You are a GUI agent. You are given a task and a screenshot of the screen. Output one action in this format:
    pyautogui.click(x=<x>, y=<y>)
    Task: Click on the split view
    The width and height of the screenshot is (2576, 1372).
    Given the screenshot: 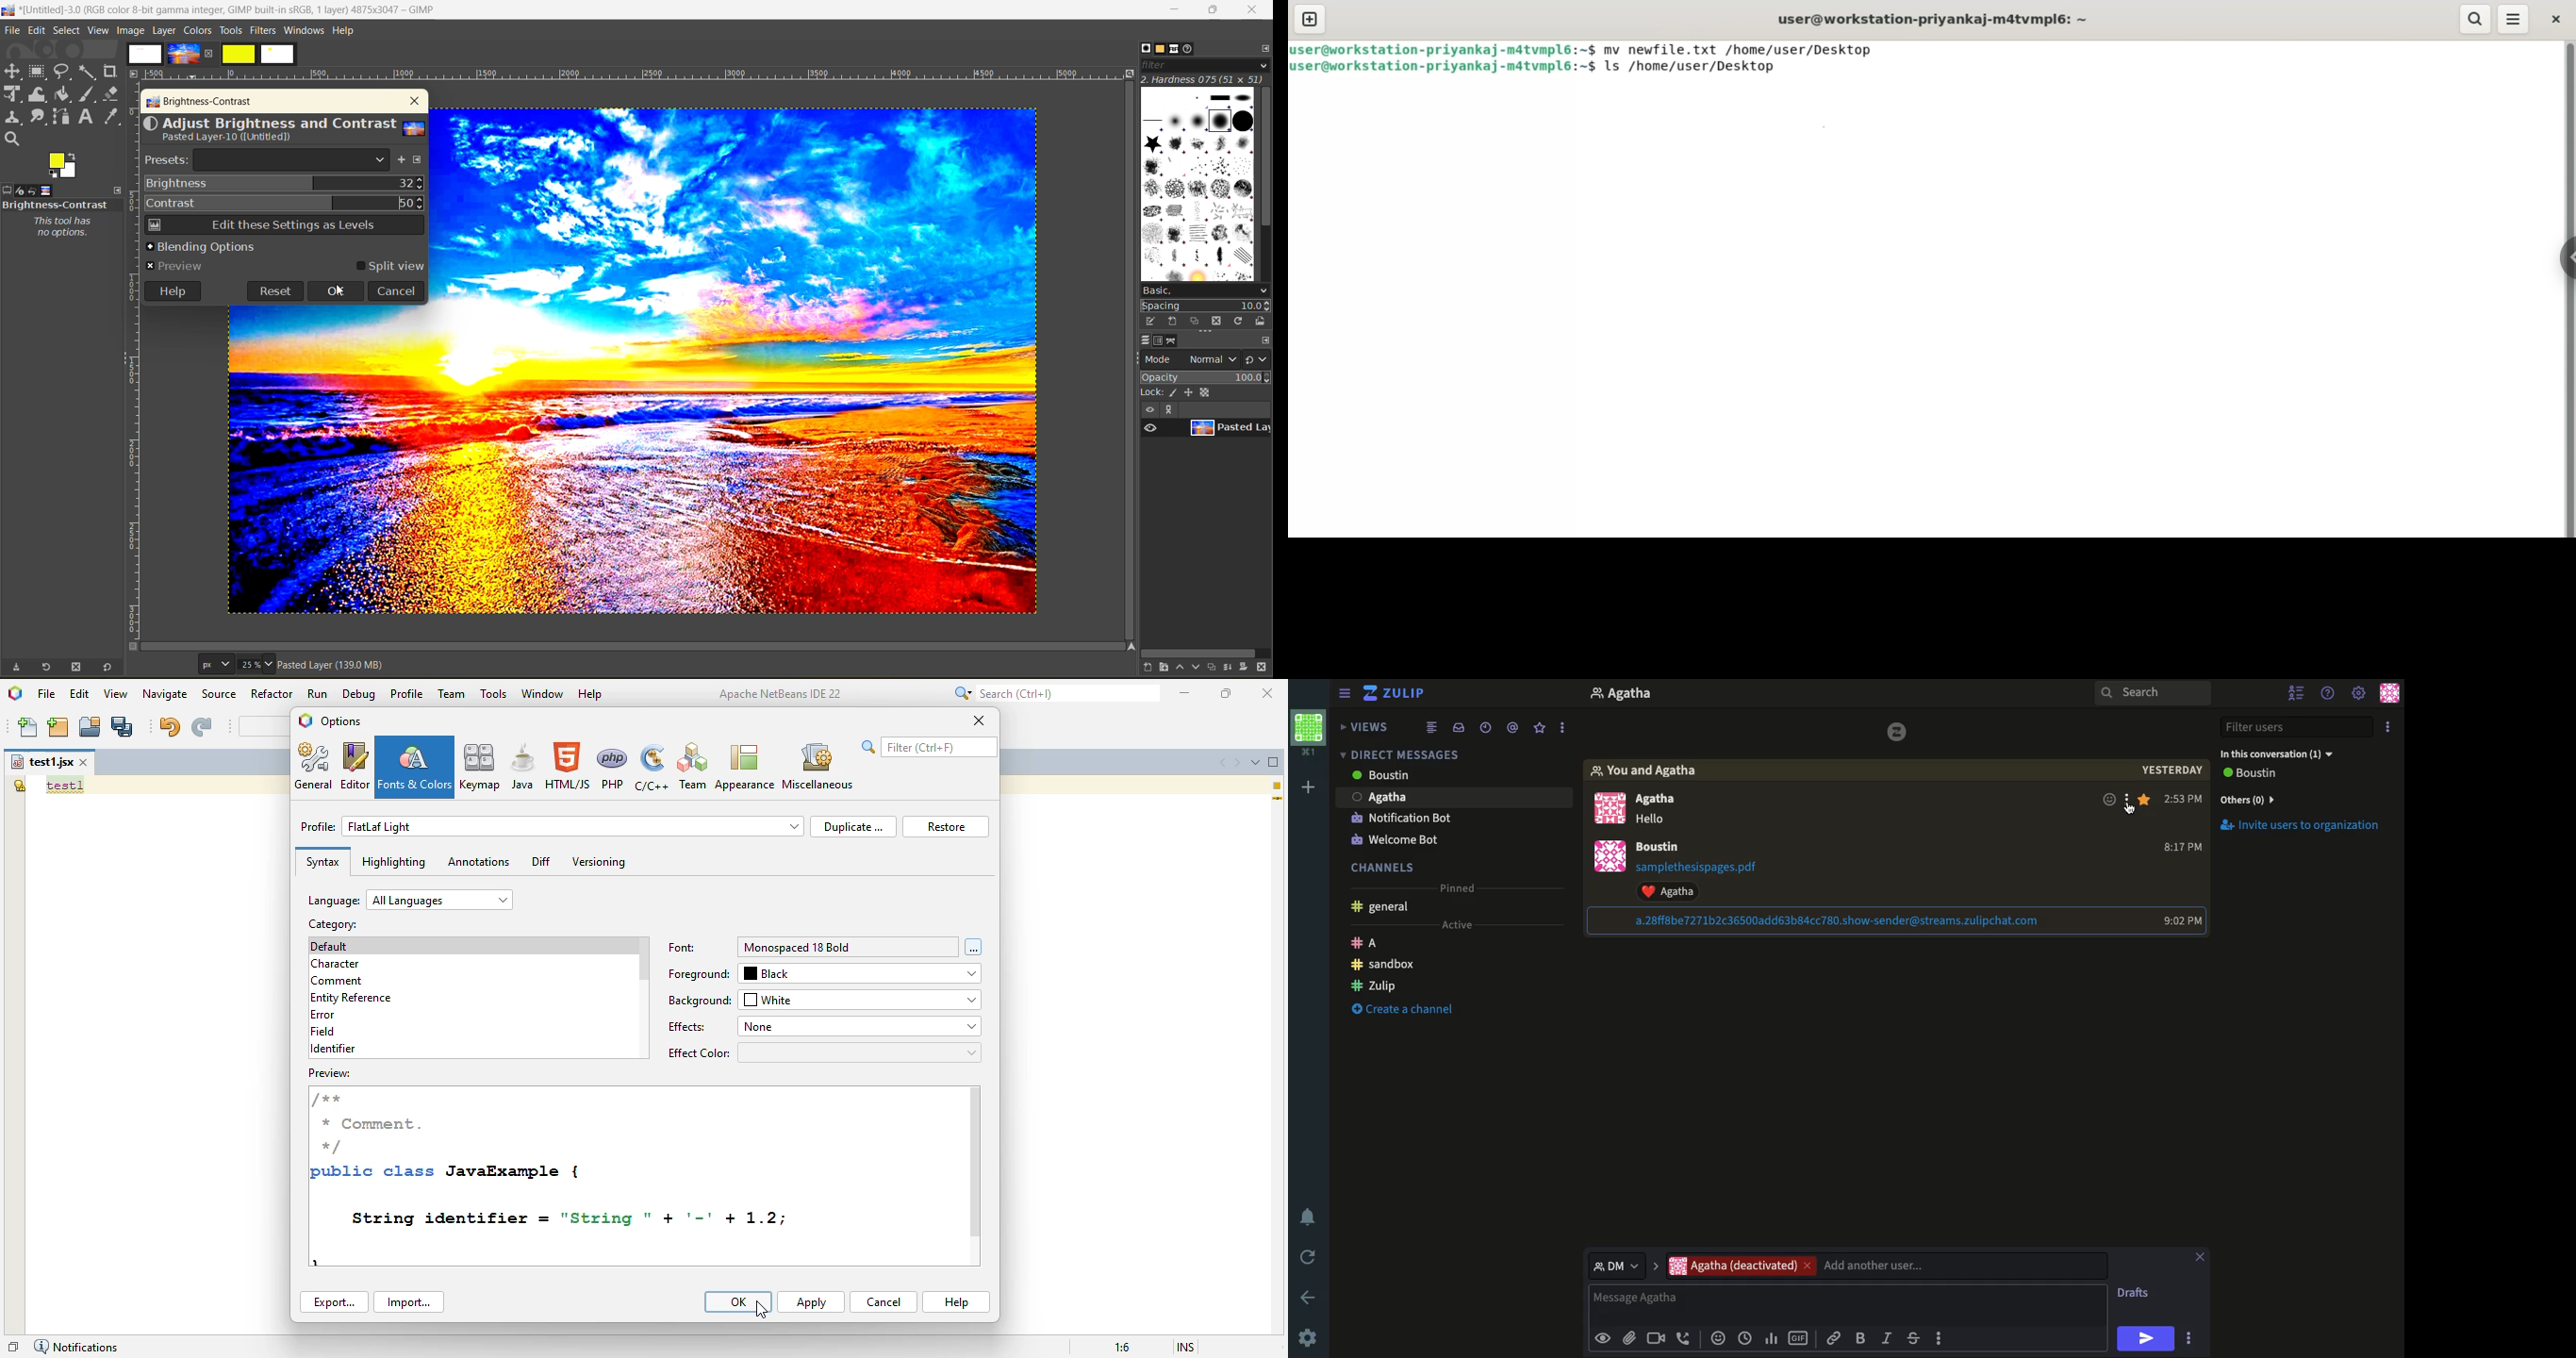 What is the action you would take?
    pyautogui.click(x=390, y=267)
    